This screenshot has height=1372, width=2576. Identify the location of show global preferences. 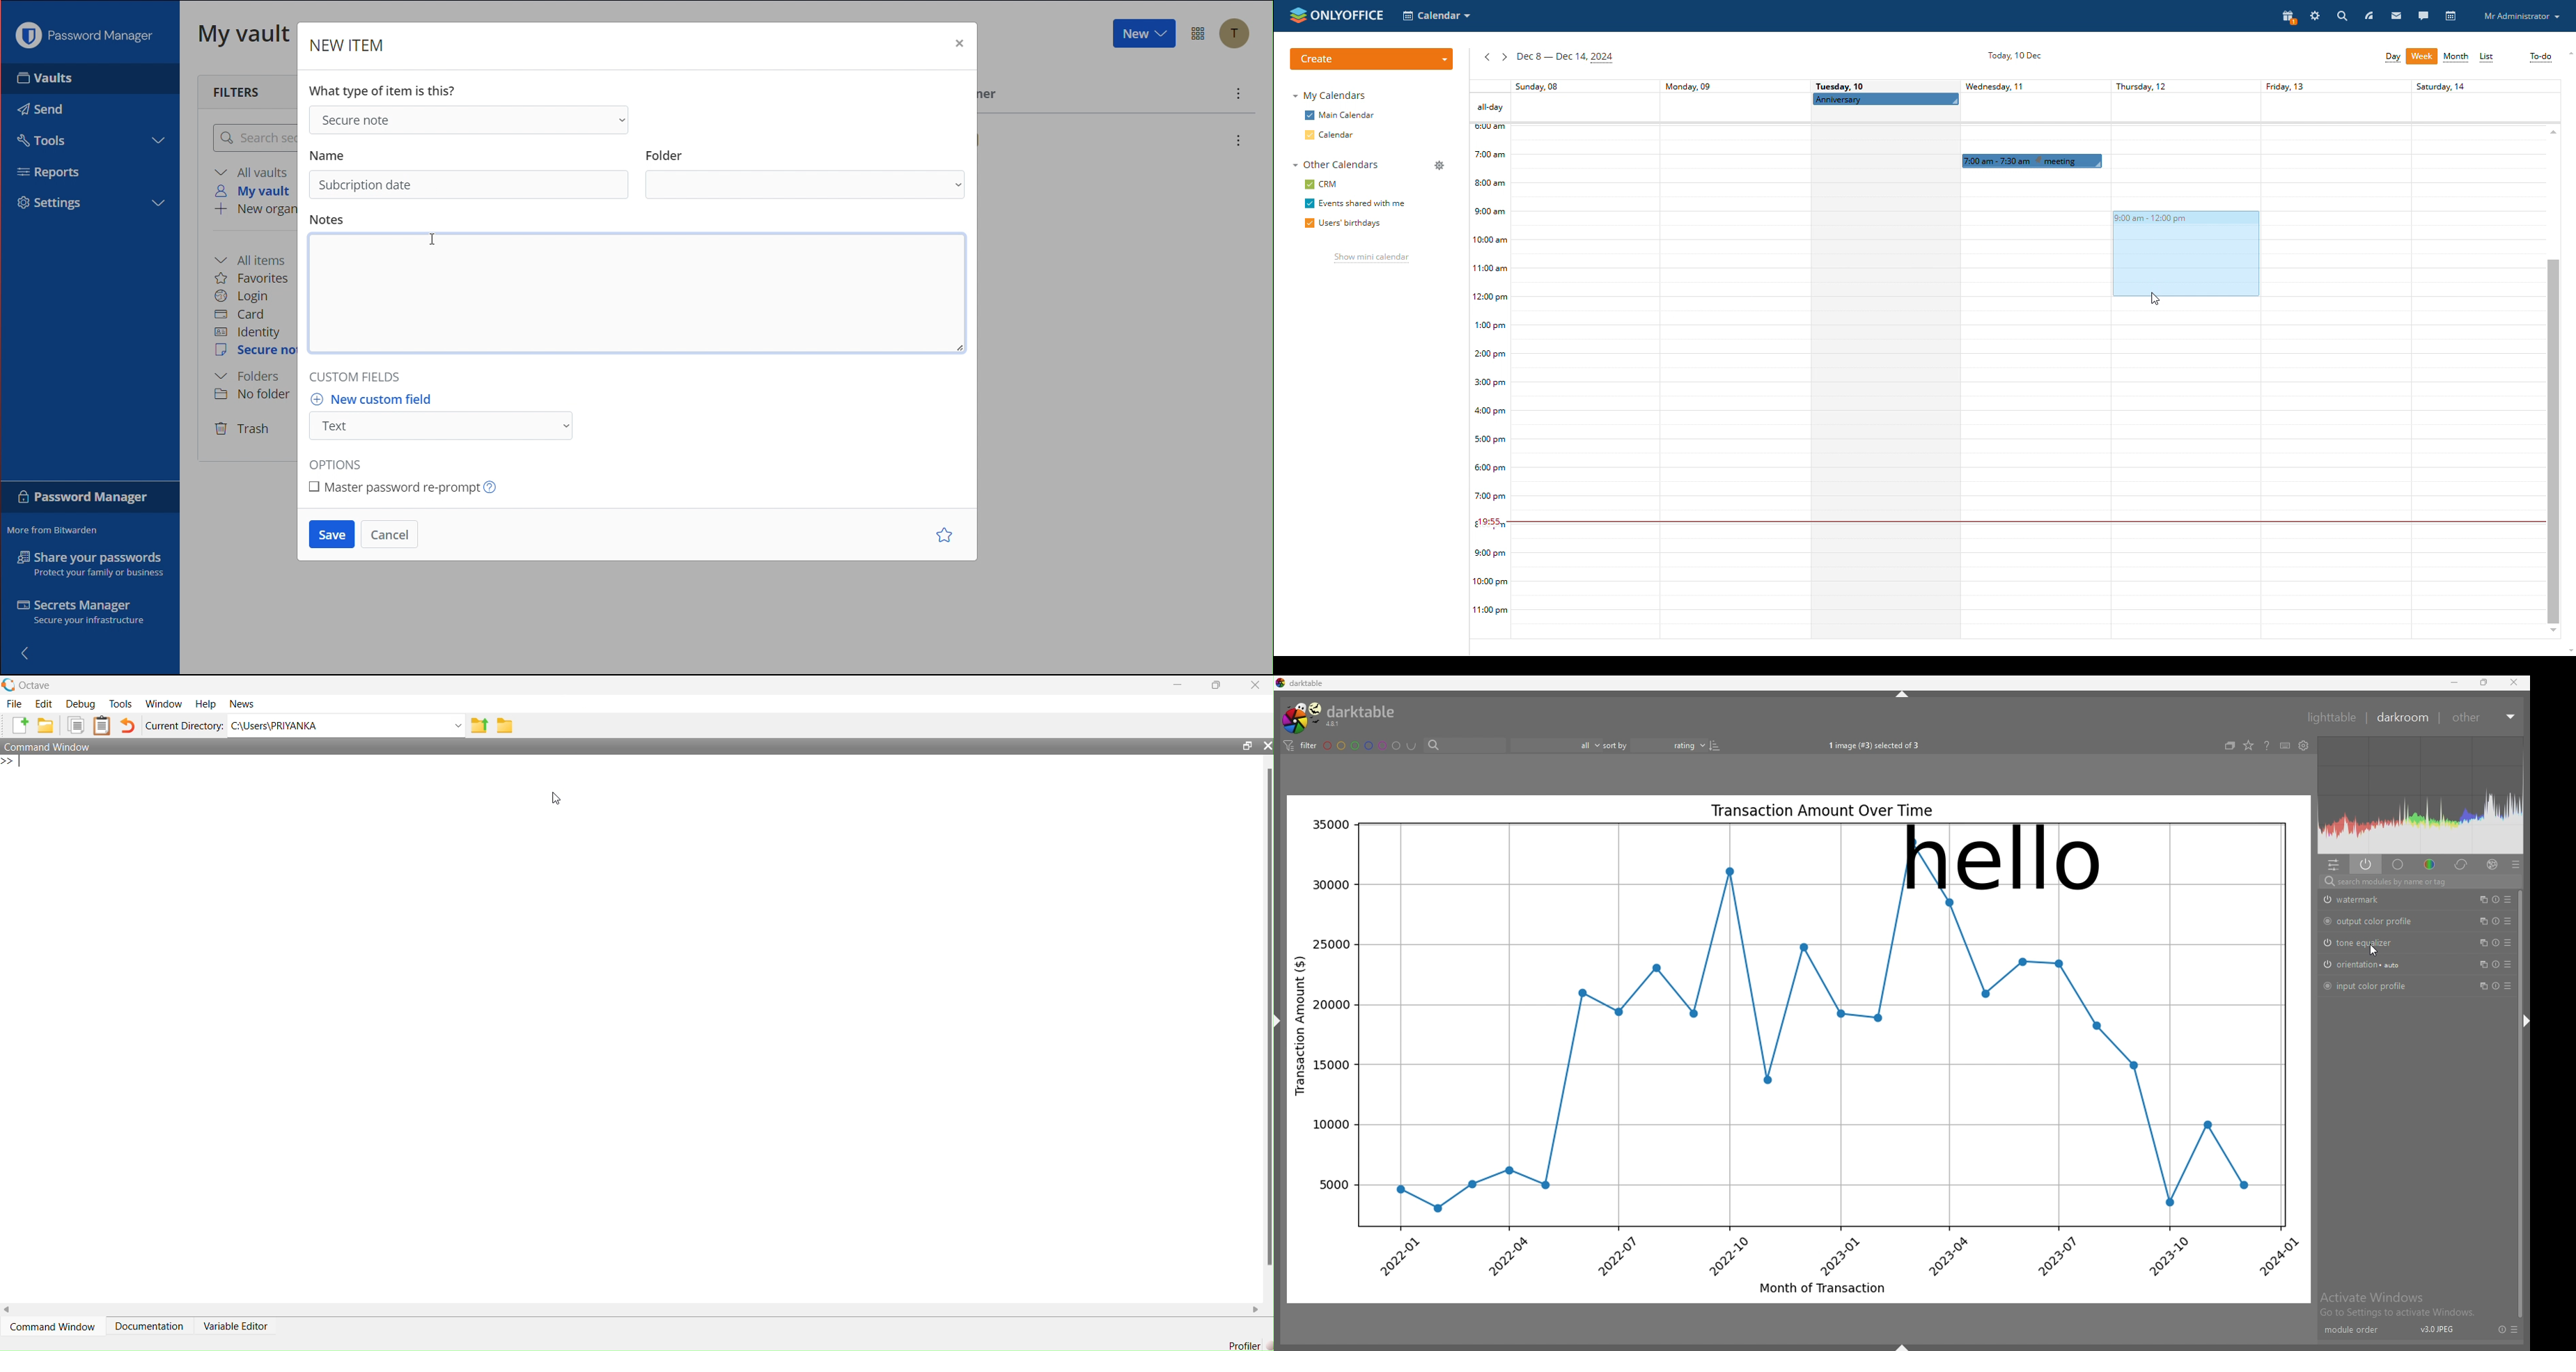
(2305, 745).